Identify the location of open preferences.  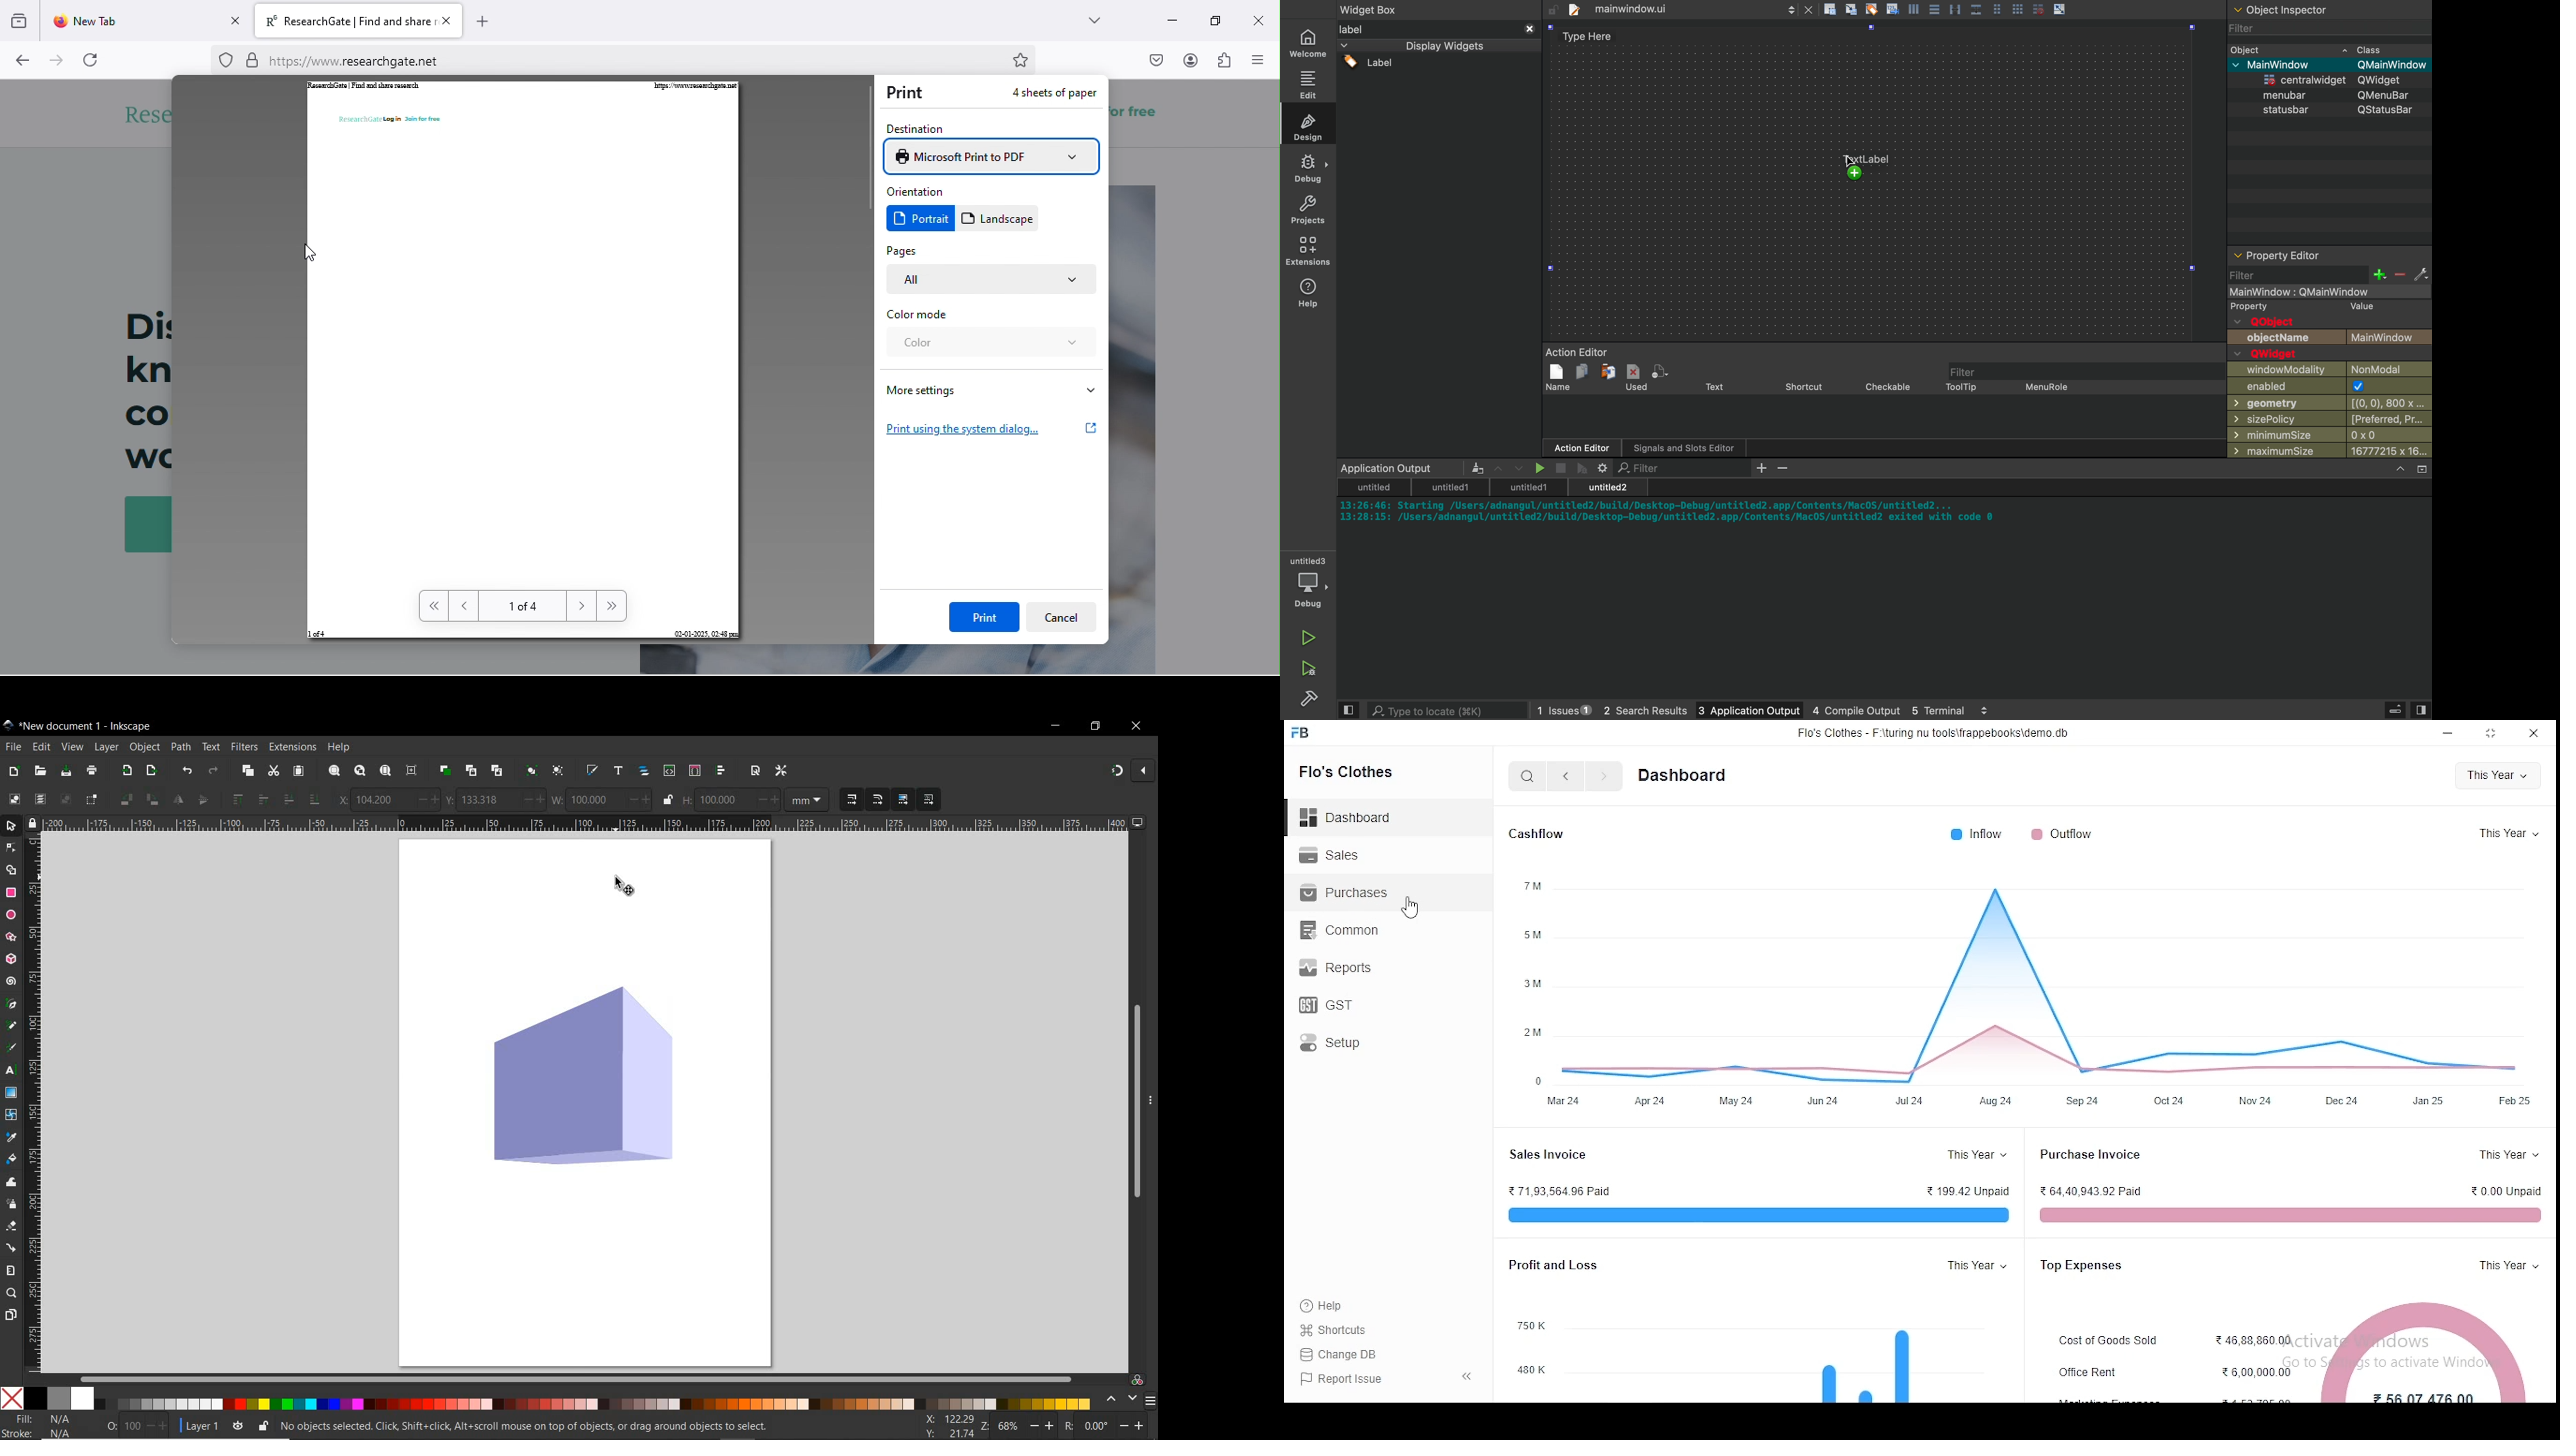
(785, 772).